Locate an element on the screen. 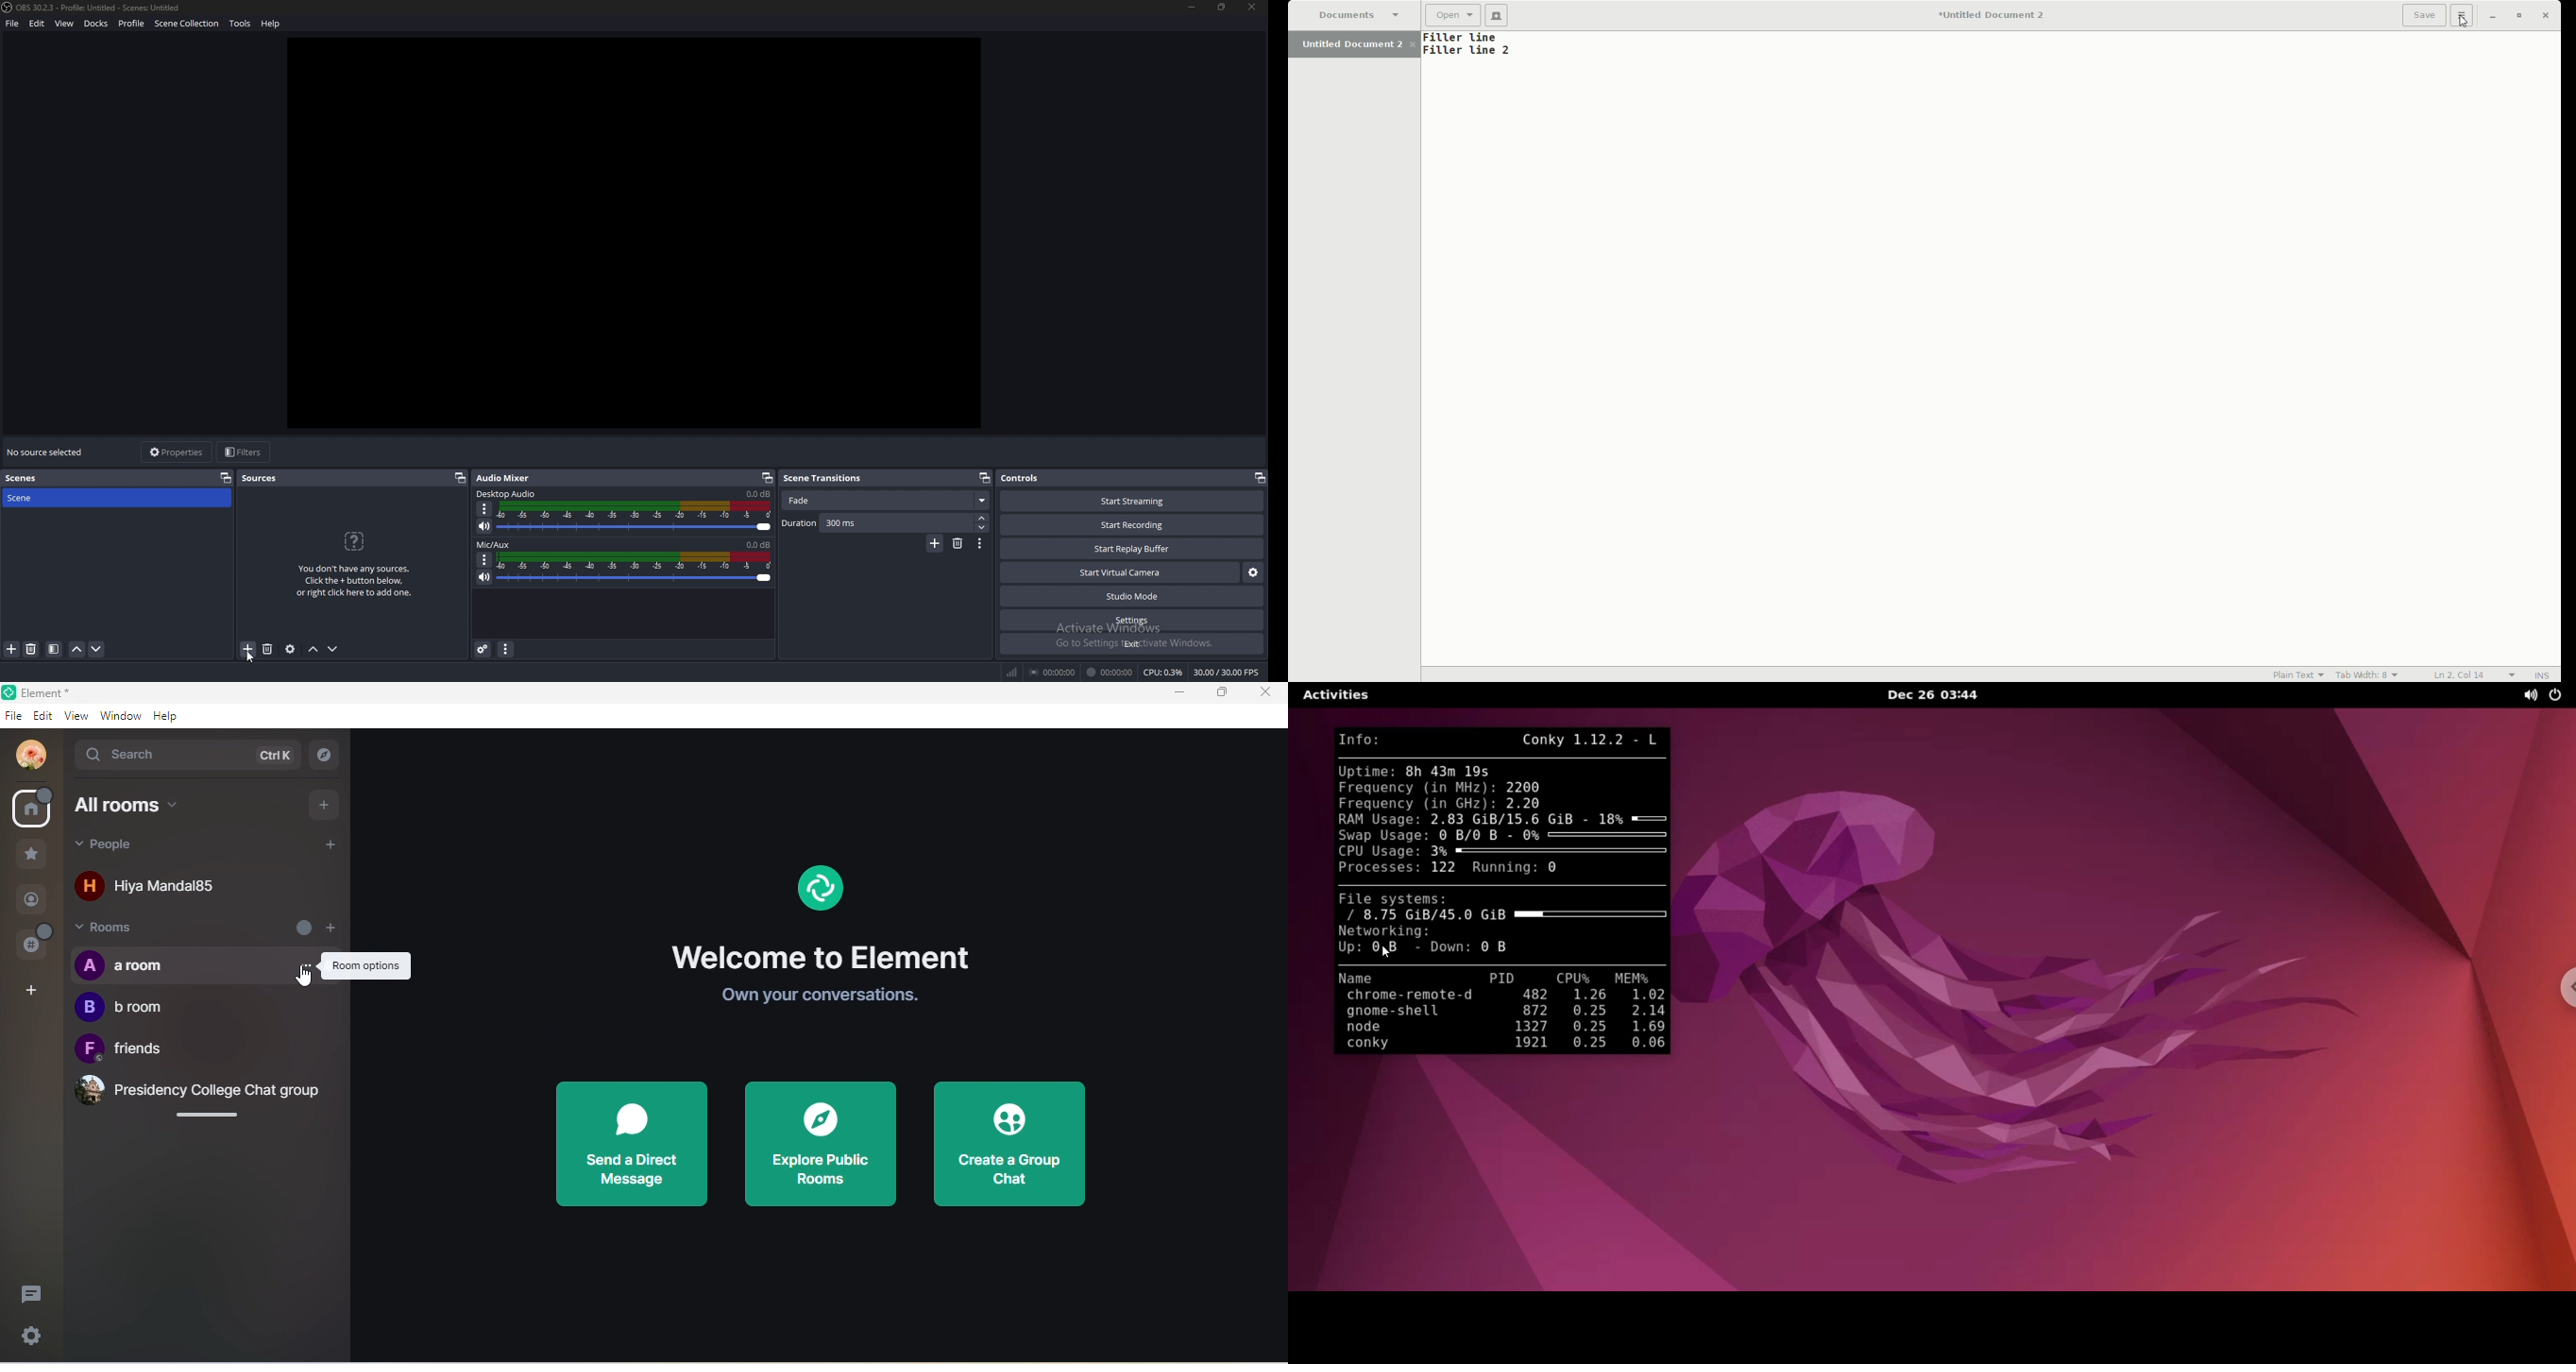  cursor is located at coordinates (308, 975).